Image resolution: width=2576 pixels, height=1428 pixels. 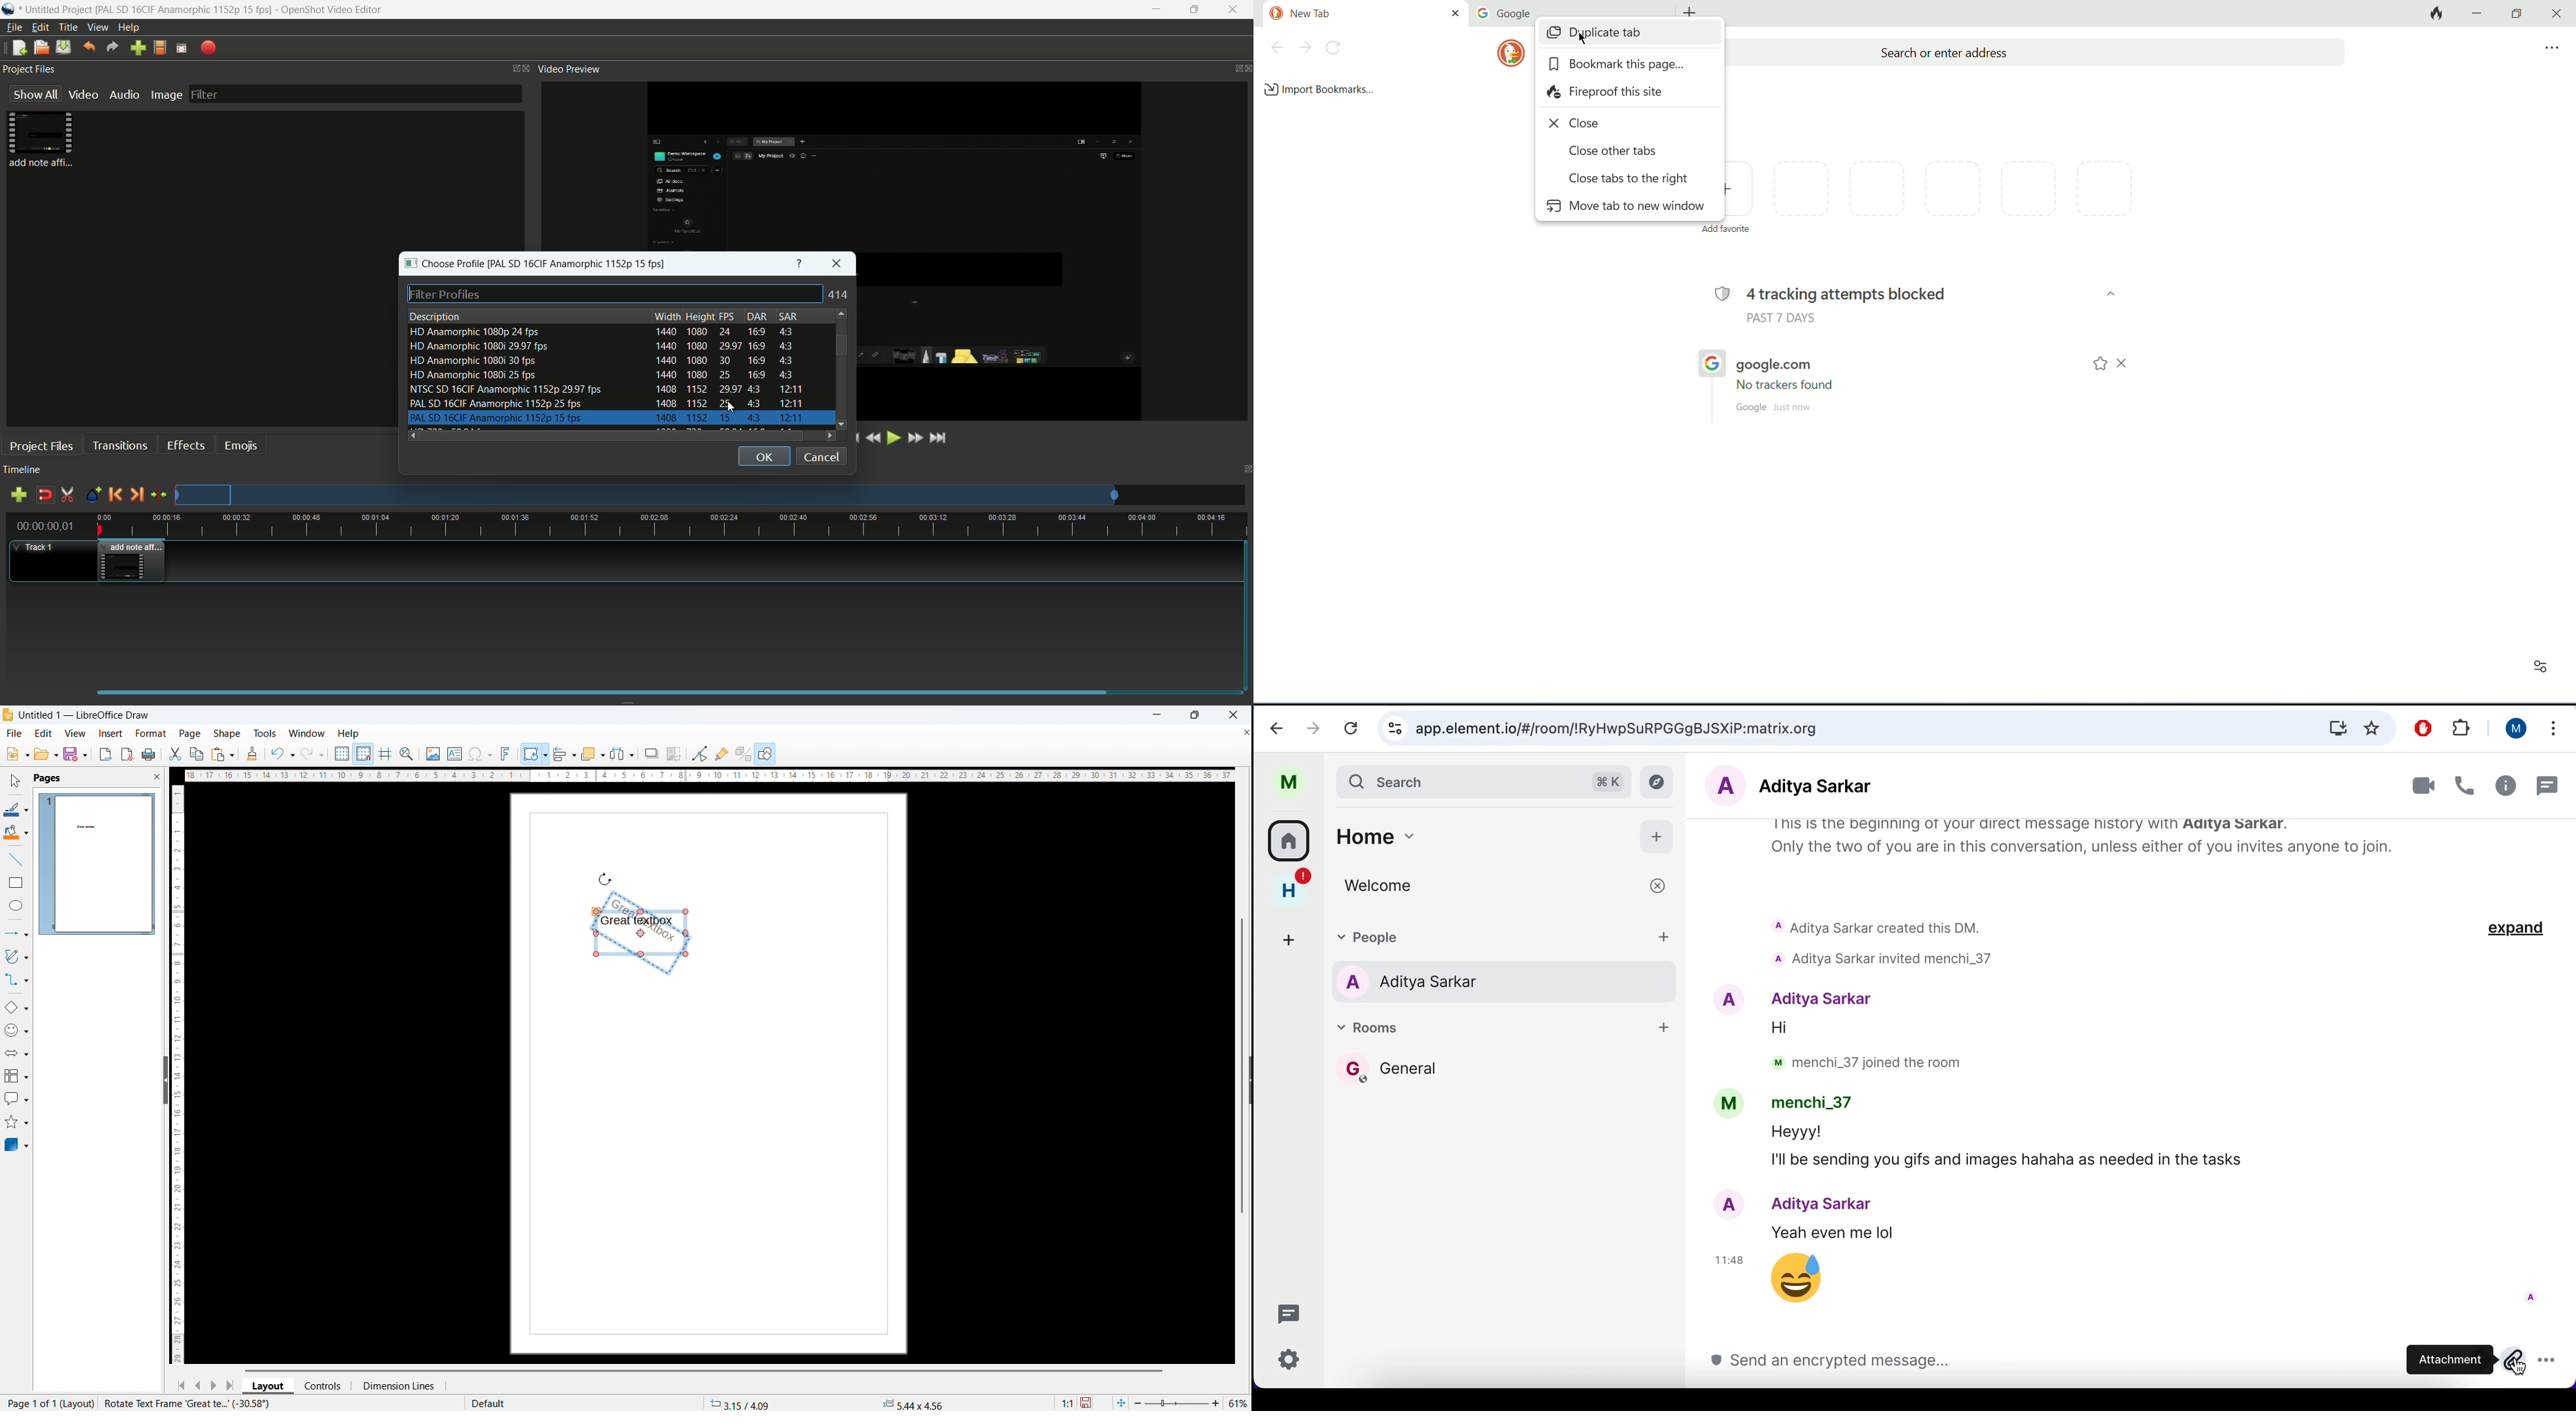 What do you see at coordinates (2516, 729) in the screenshot?
I see `user` at bounding box center [2516, 729].